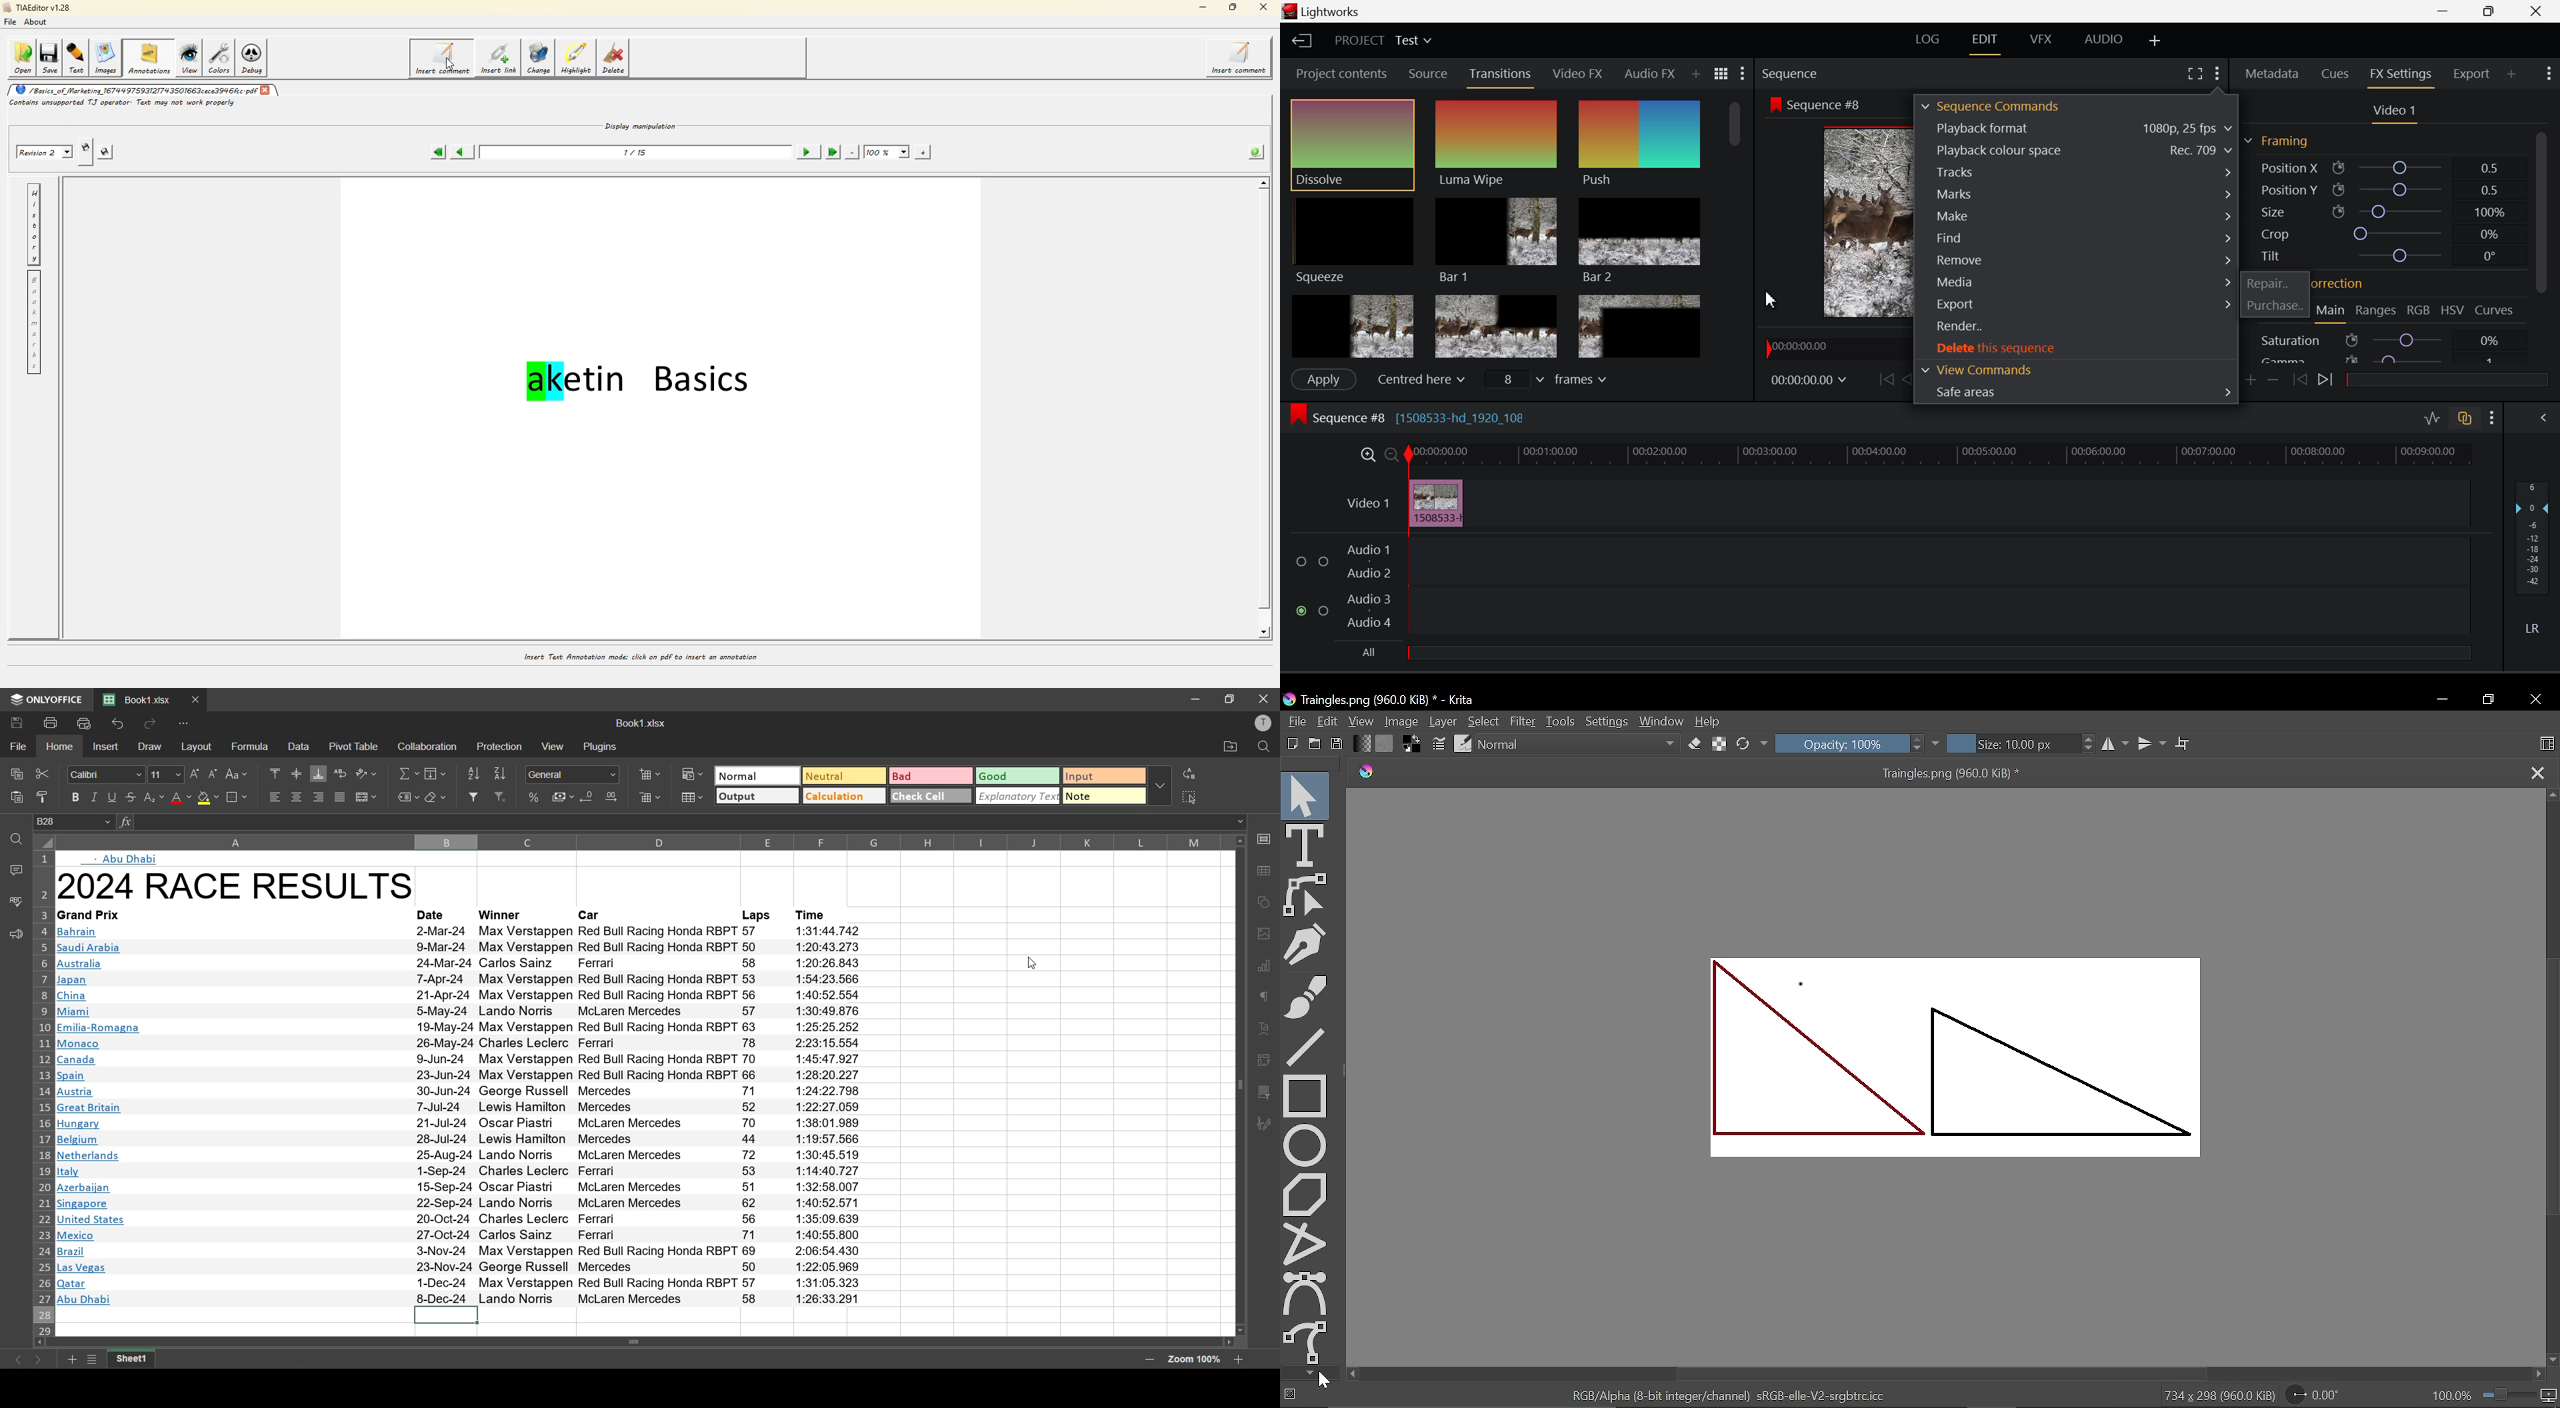  What do you see at coordinates (131, 859) in the screenshot?
I see `- Abu Dhabi` at bounding box center [131, 859].